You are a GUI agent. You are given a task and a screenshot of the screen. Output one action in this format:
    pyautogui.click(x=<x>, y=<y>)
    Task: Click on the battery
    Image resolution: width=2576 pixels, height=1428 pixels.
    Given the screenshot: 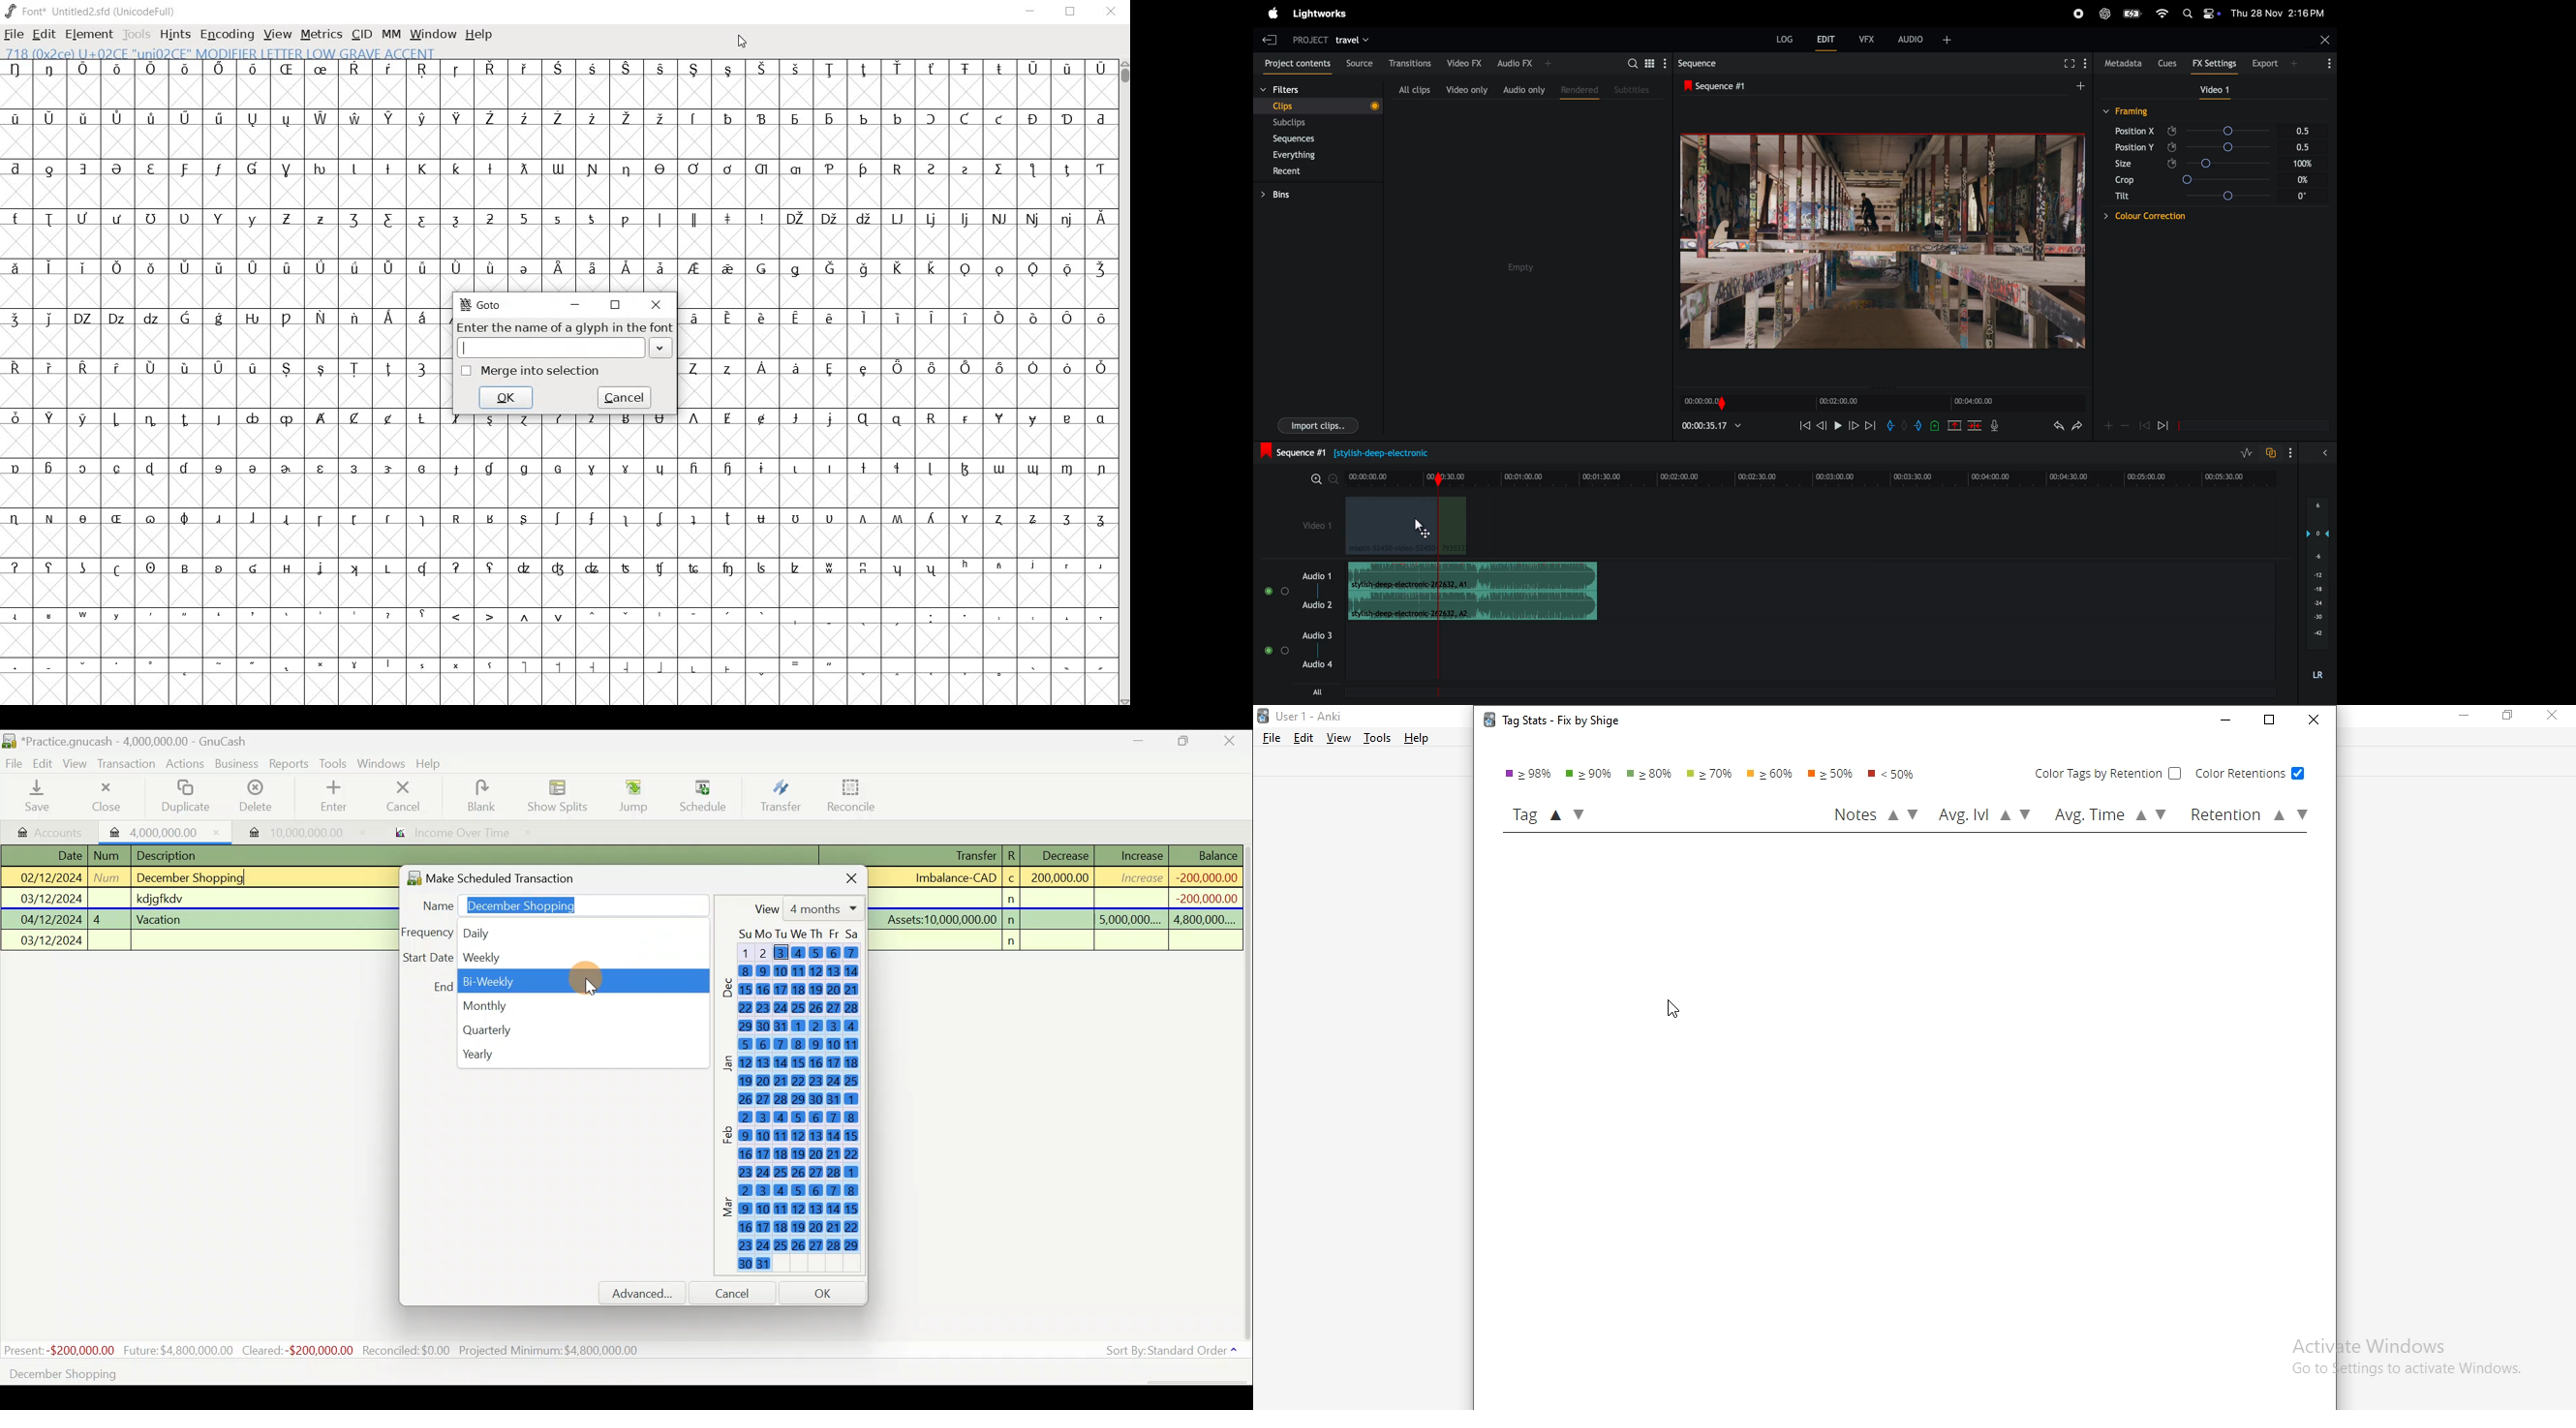 What is the action you would take?
    pyautogui.click(x=2132, y=13)
    